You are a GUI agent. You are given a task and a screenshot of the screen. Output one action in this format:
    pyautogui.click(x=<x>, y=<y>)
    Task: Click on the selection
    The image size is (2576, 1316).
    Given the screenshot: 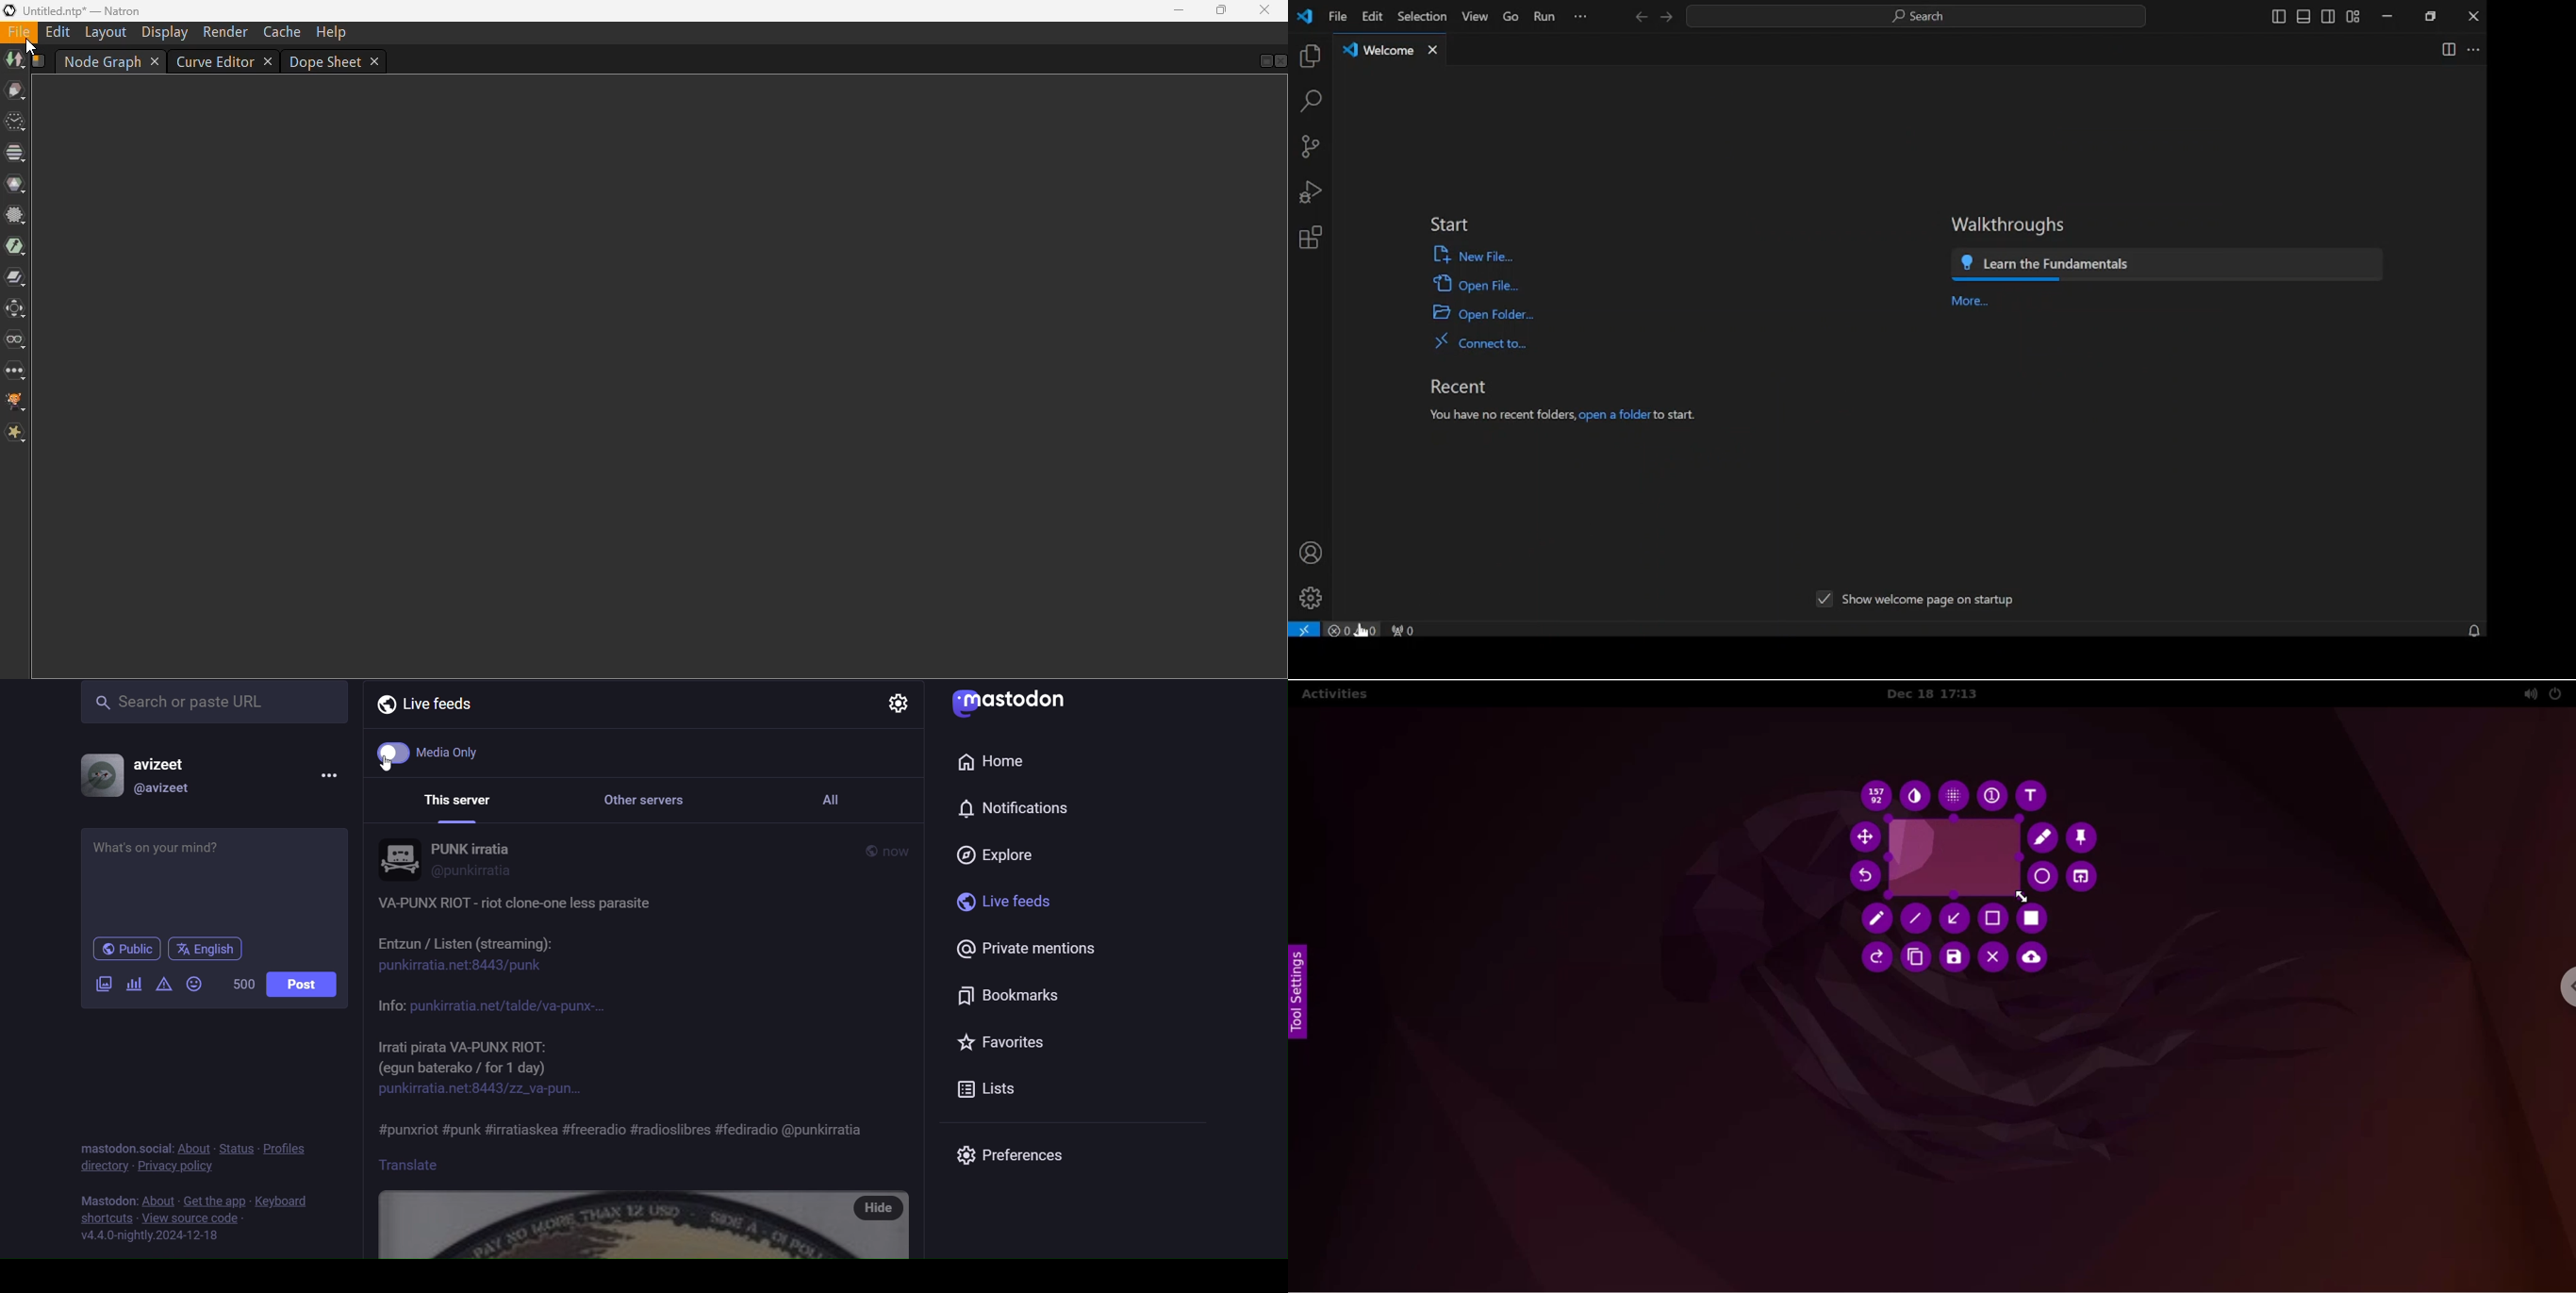 What is the action you would take?
    pyautogui.click(x=1420, y=16)
    